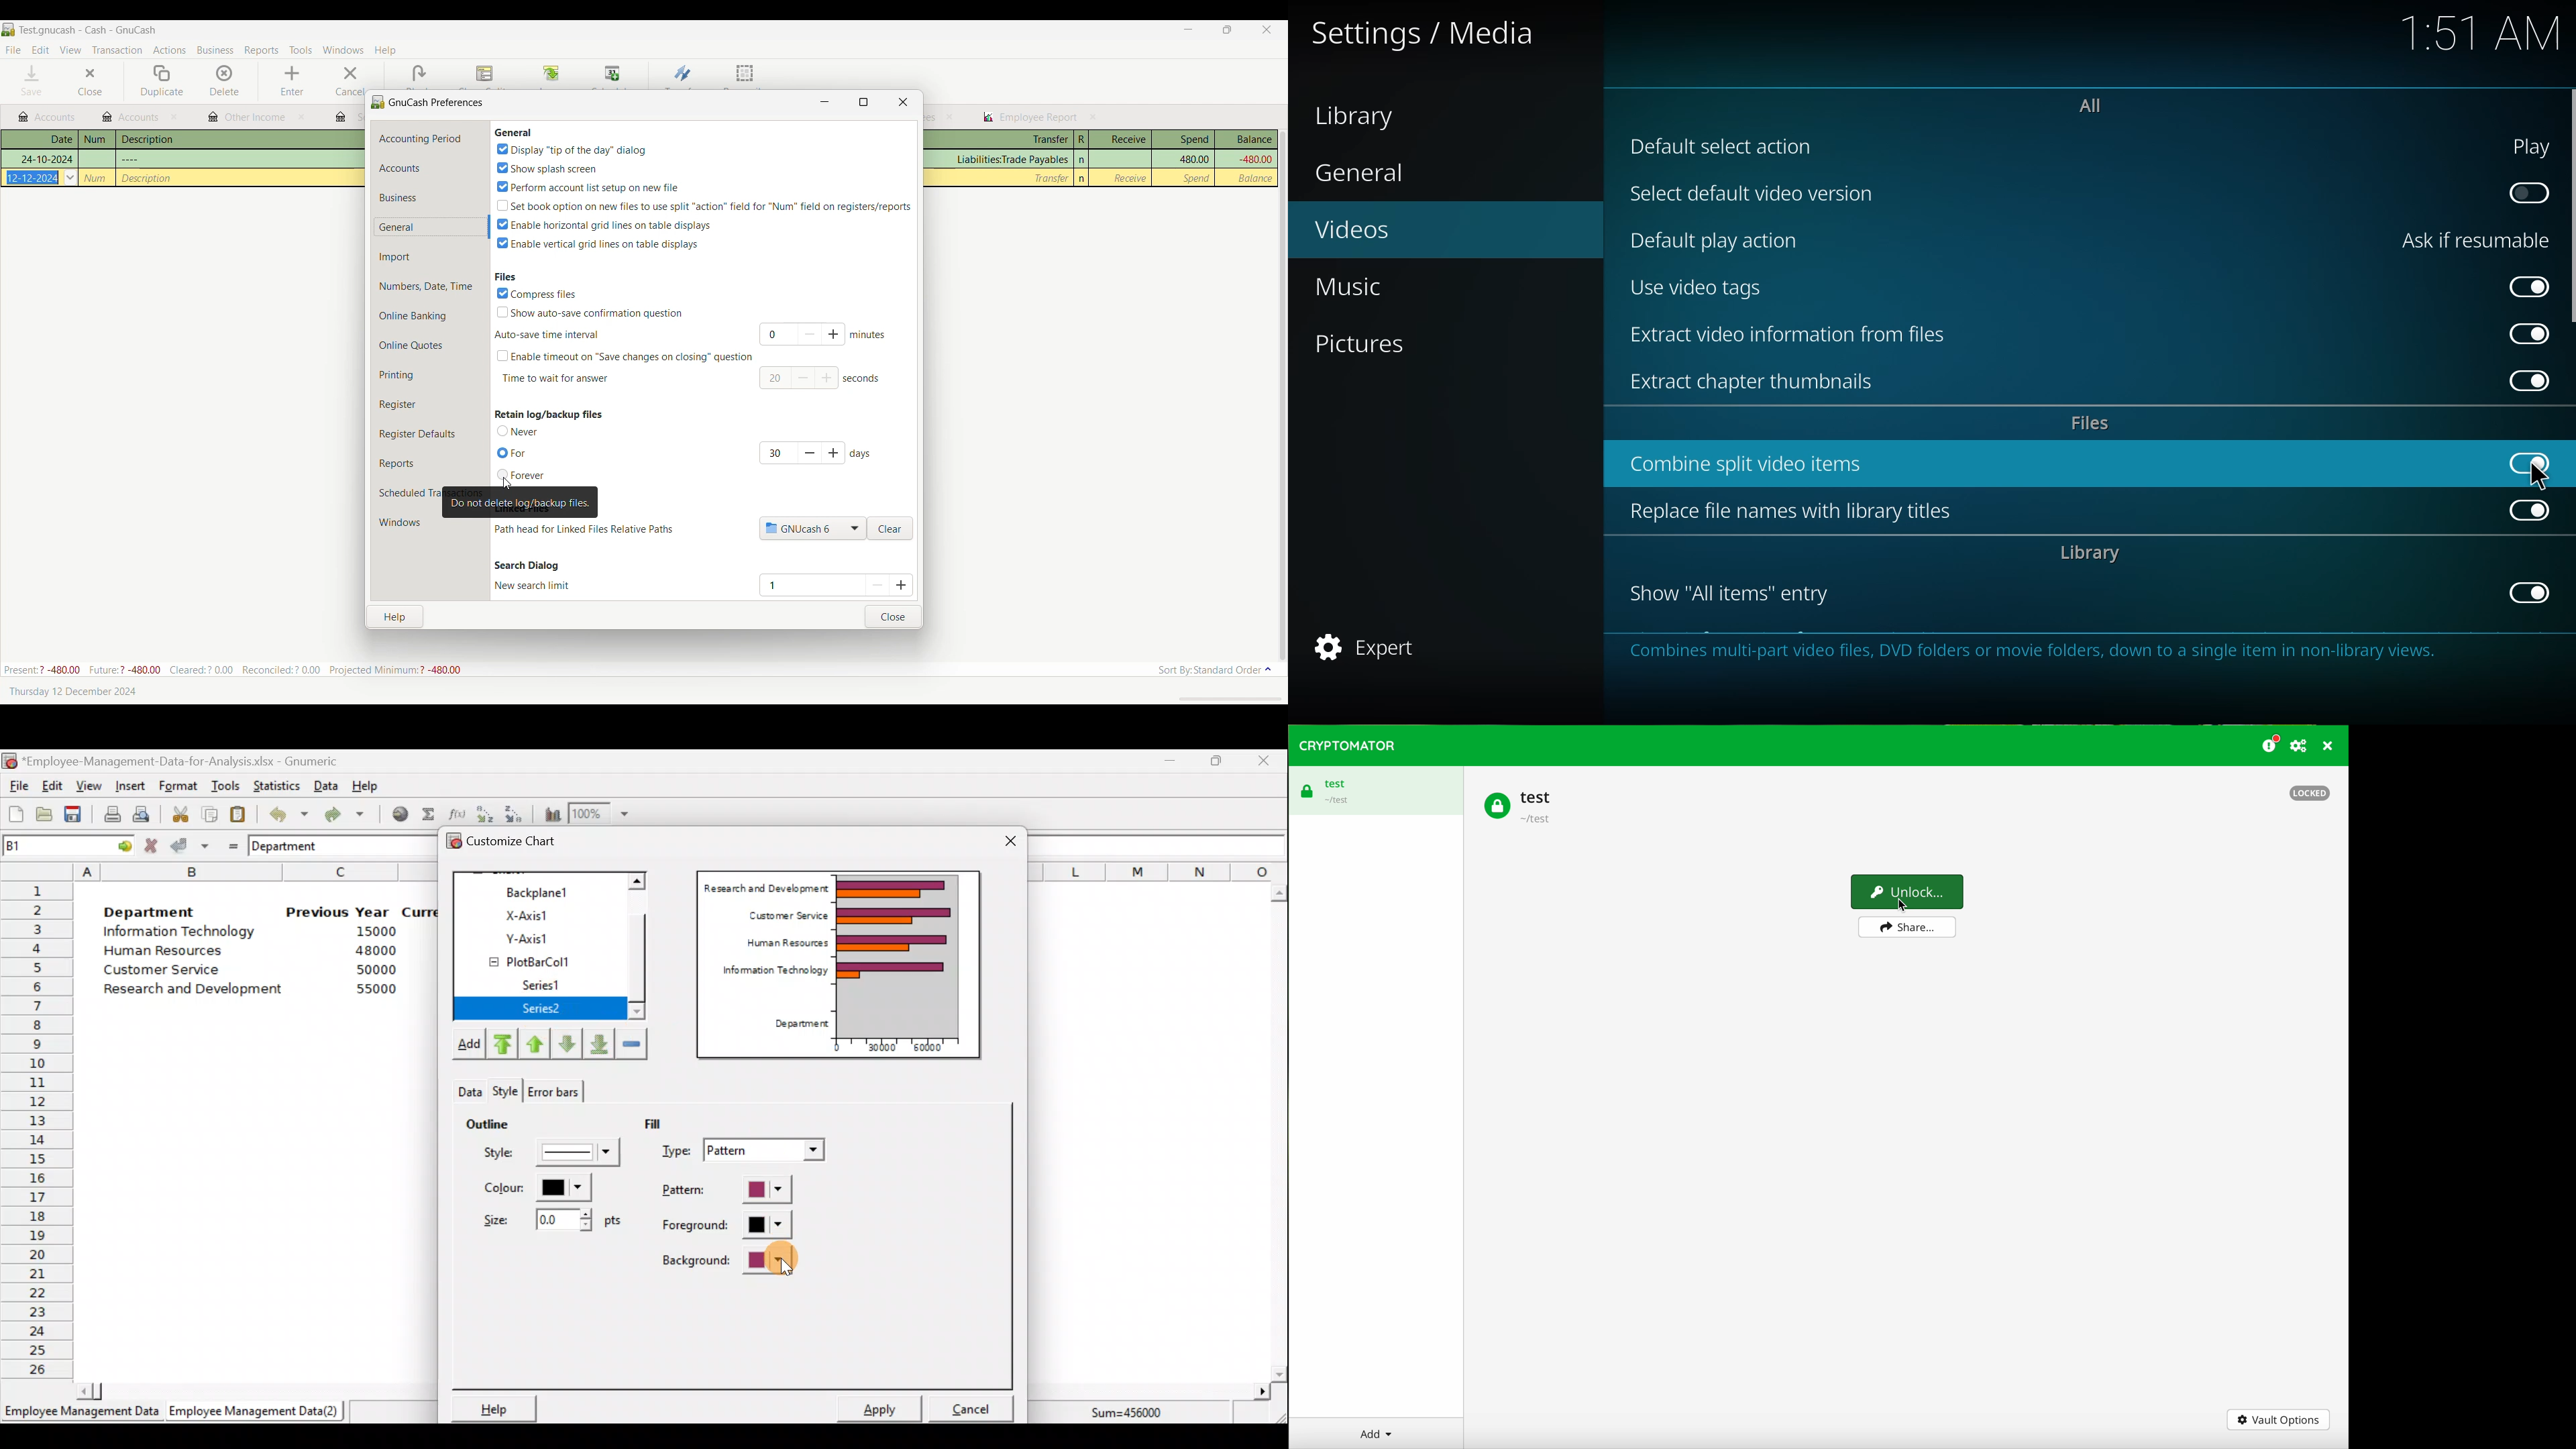 The height and width of the screenshot is (1456, 2576). What do you see at coordinates (769, 973) in the screenshot?
I see `Information Technology` at bounding box center [769, 973].